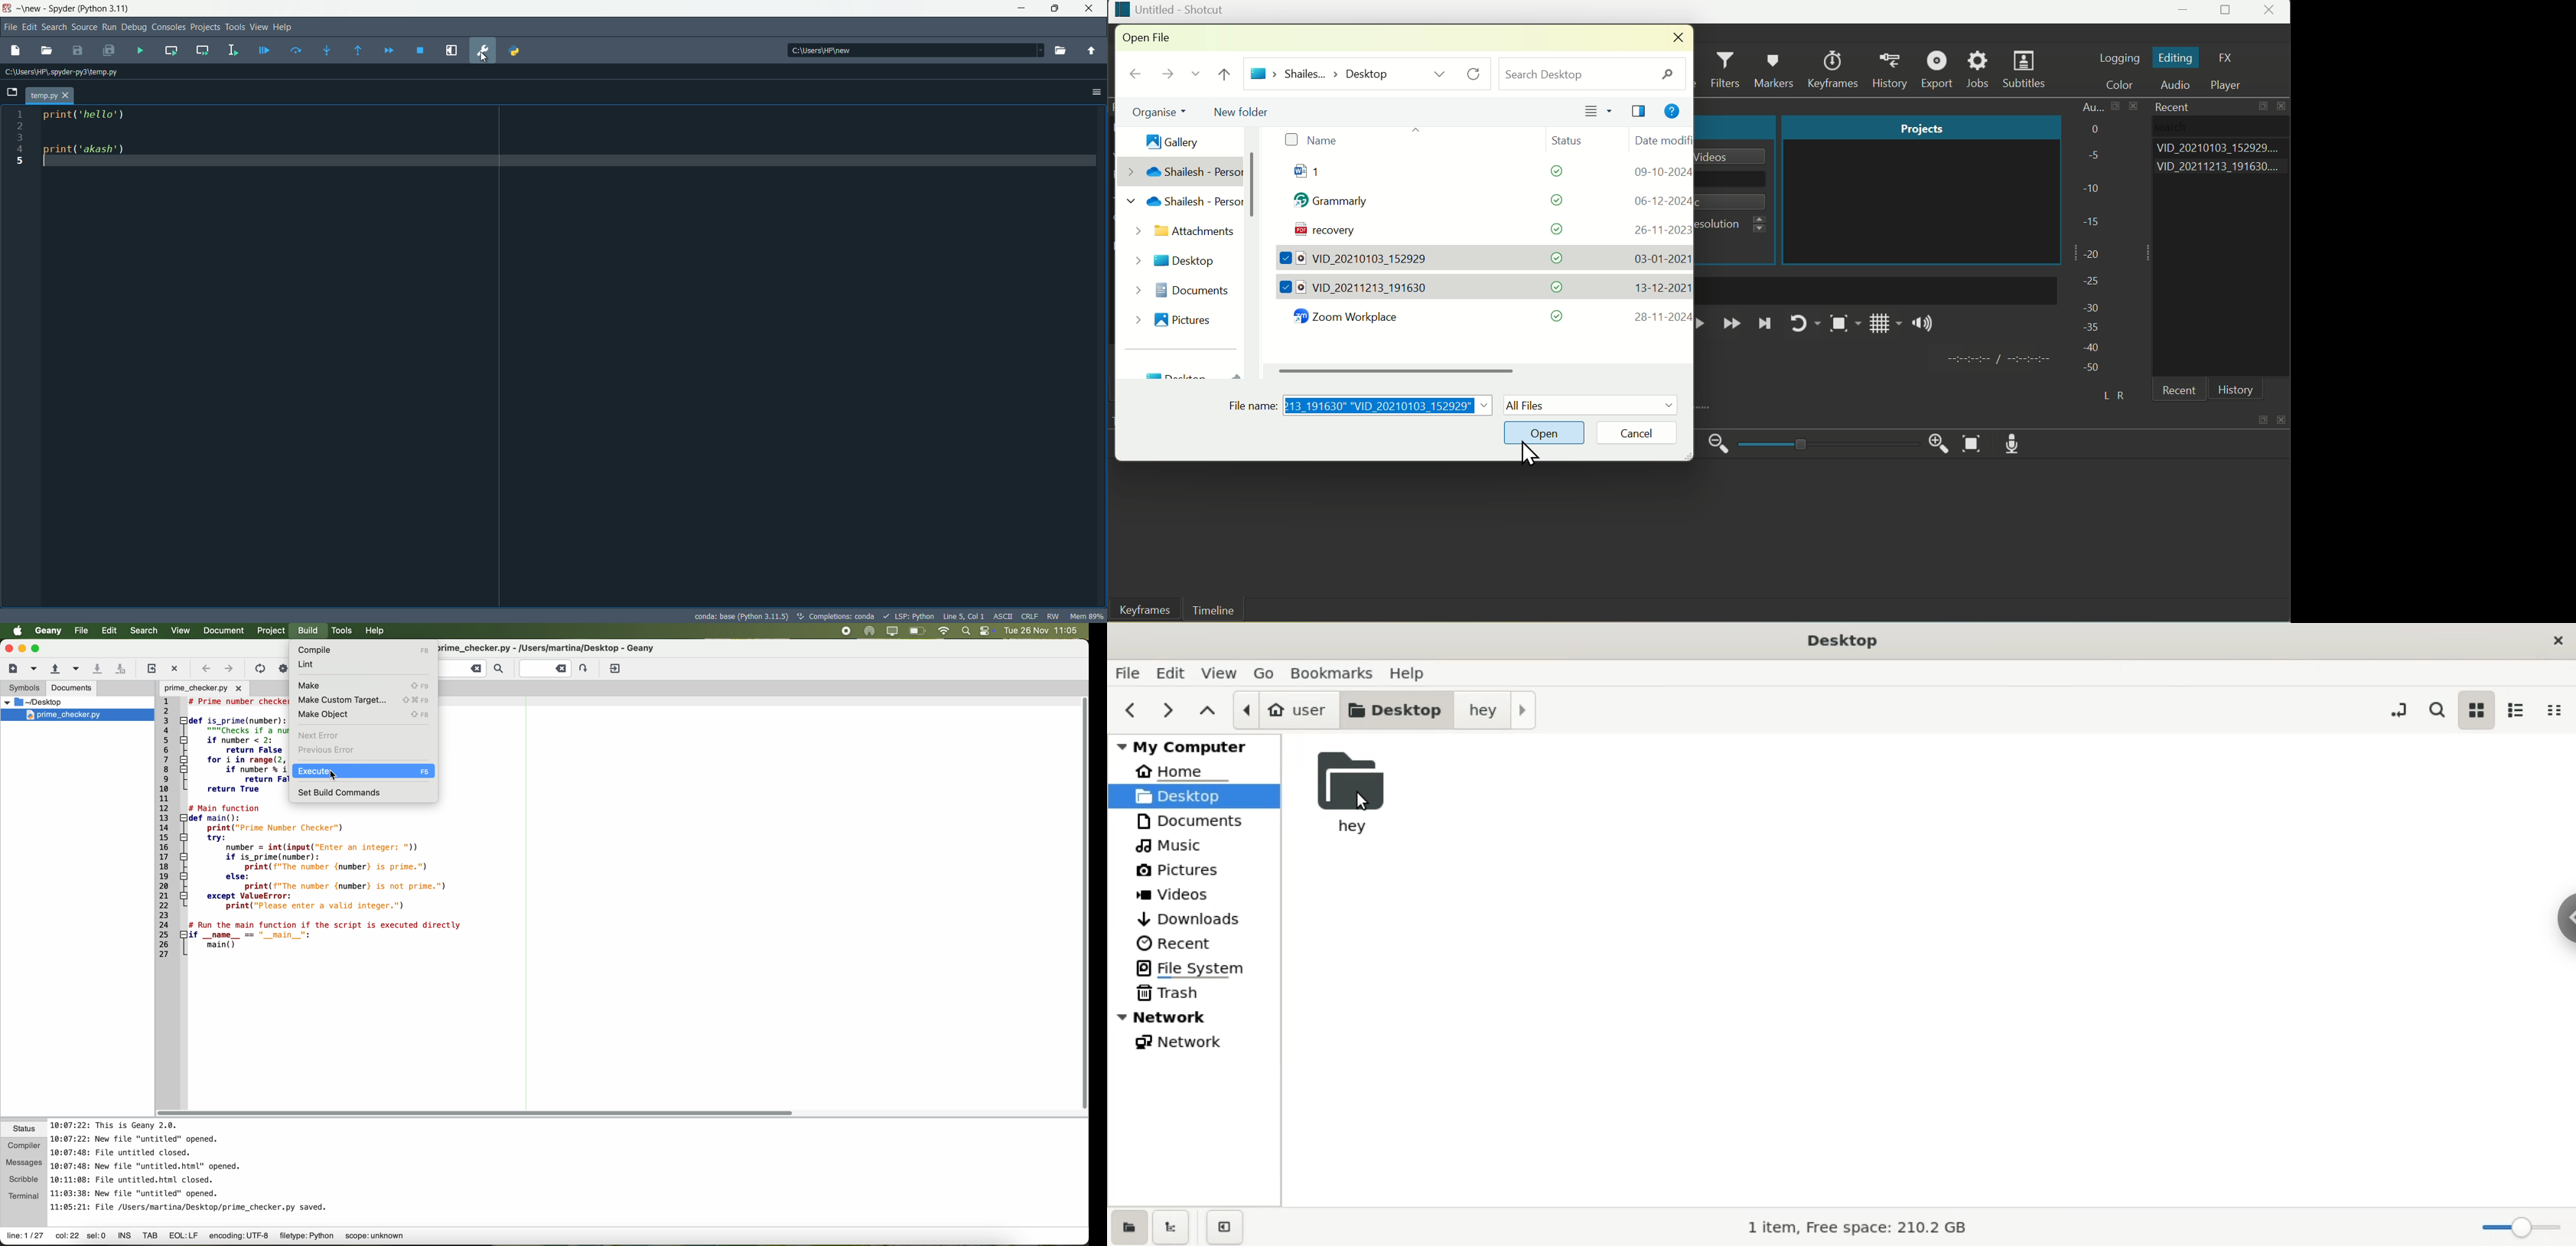  I want to click on date, so click(1660, 173).